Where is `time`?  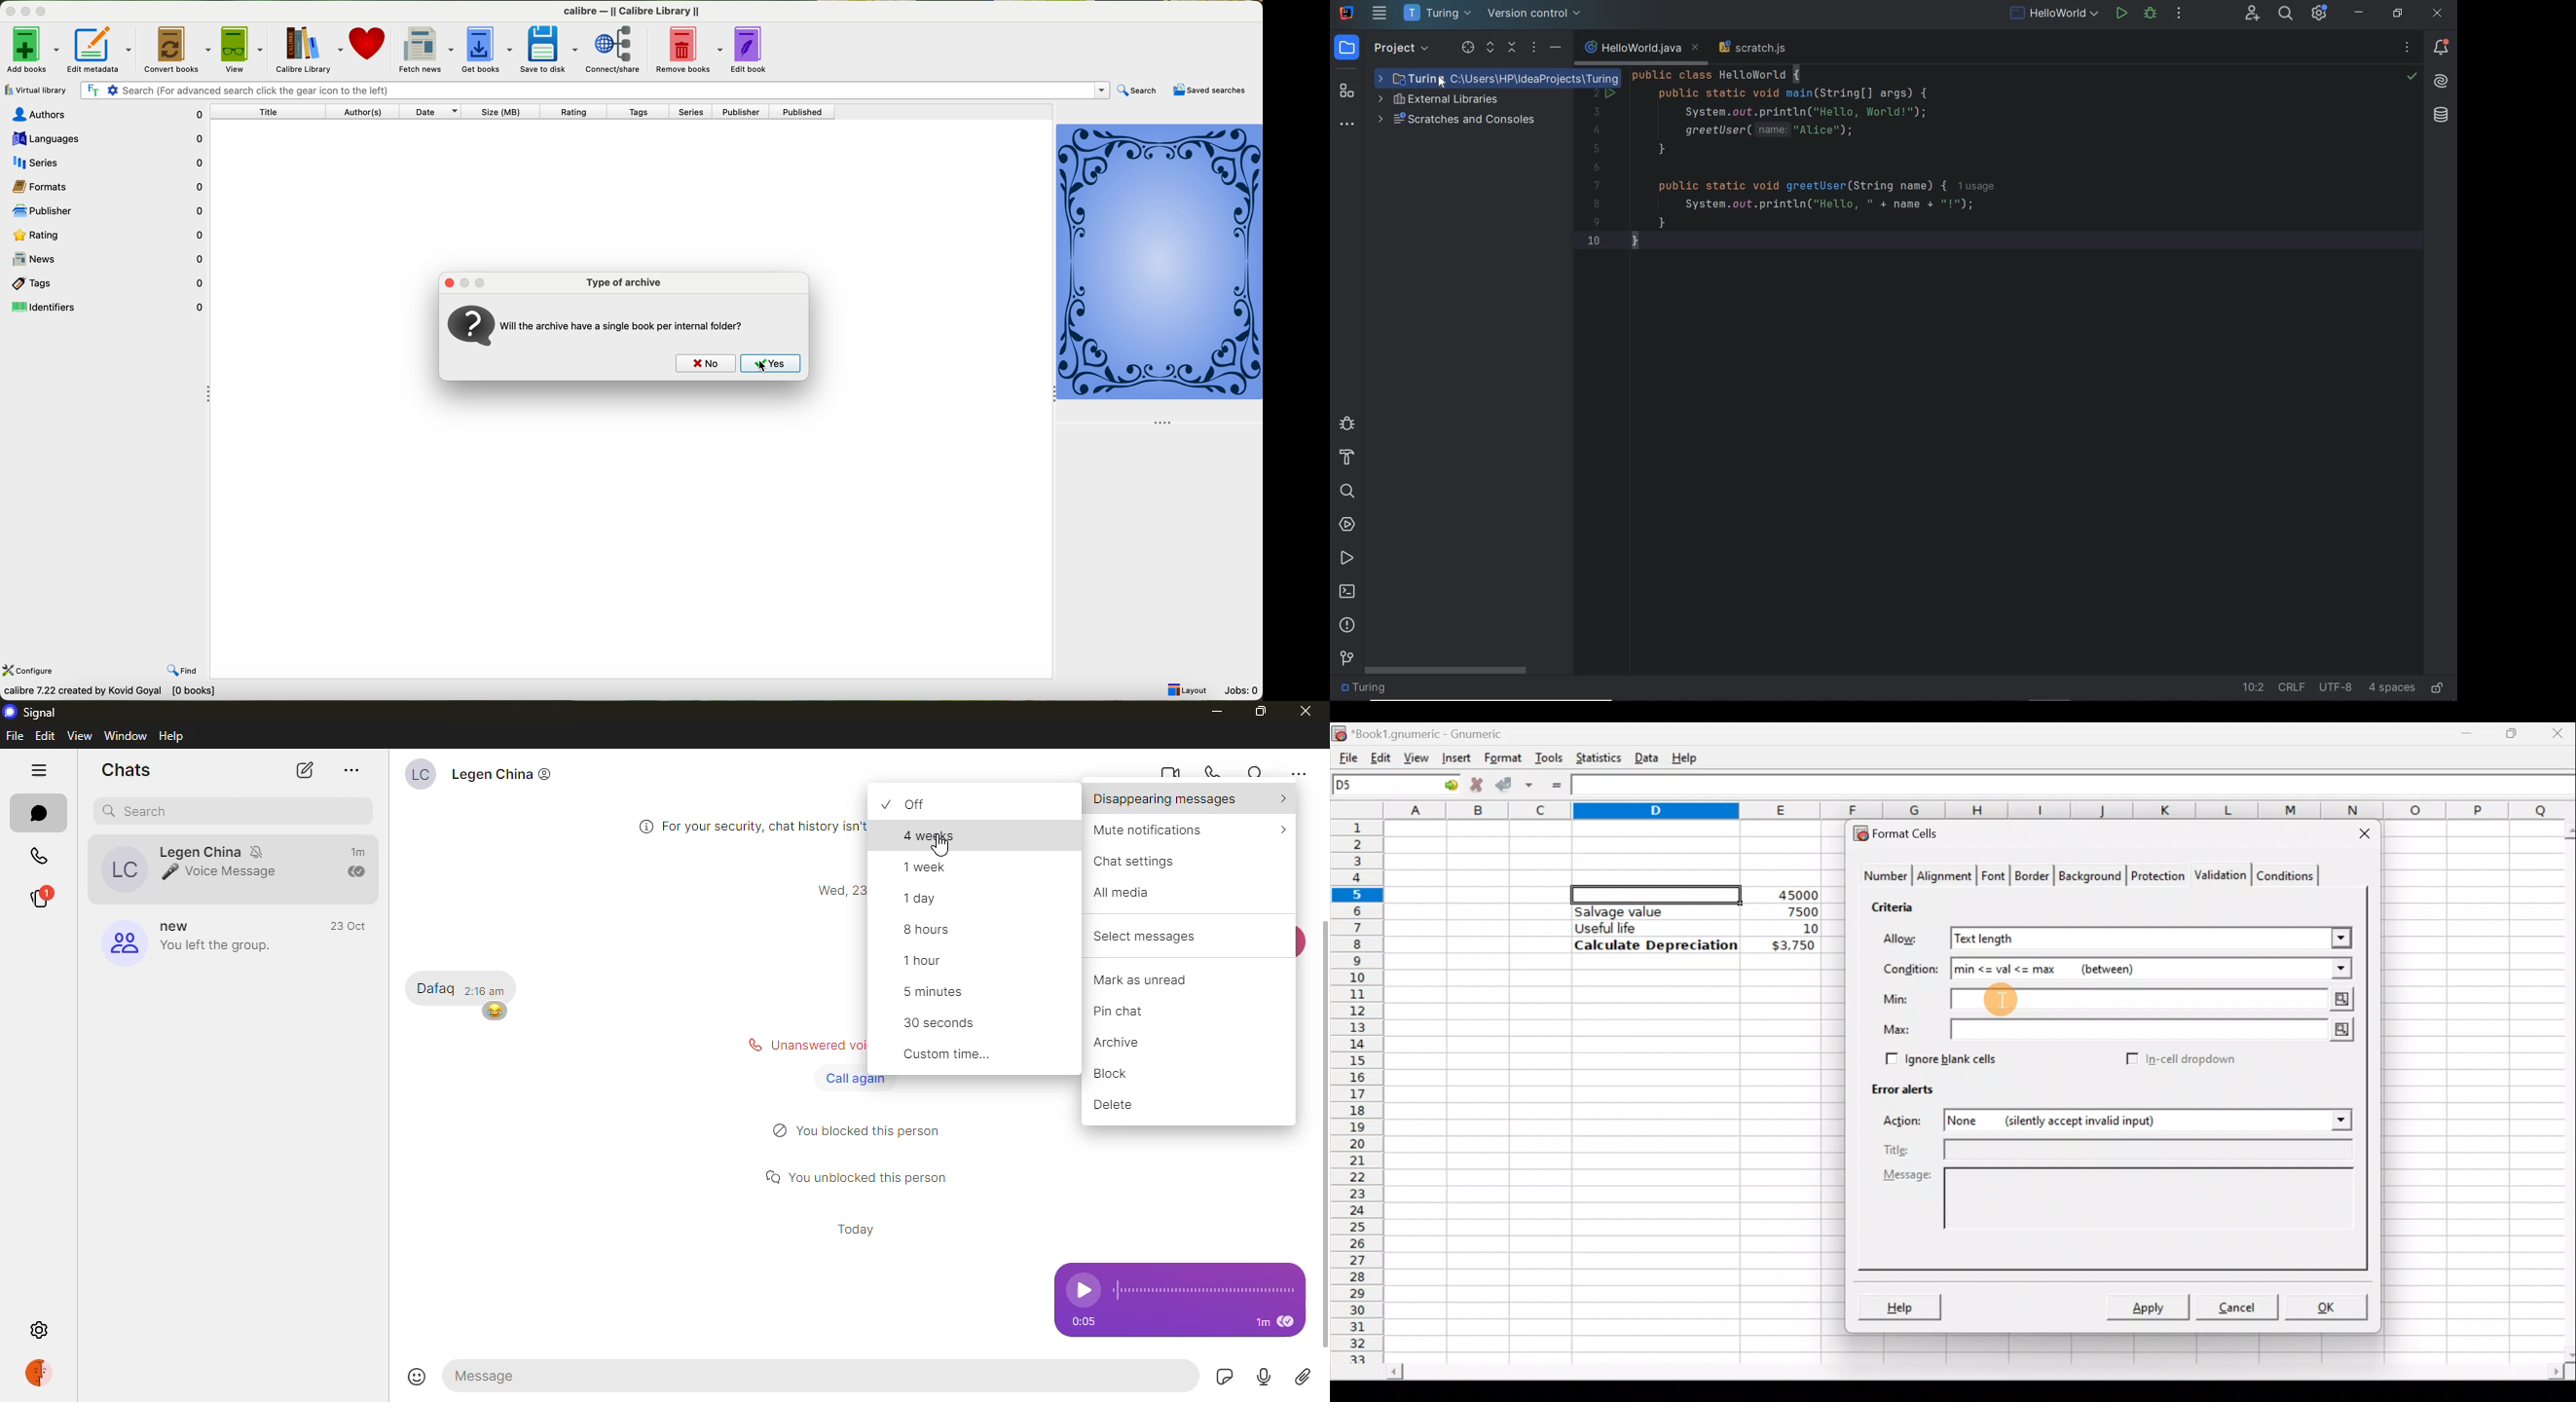 time is located at coordinates (361, 853).